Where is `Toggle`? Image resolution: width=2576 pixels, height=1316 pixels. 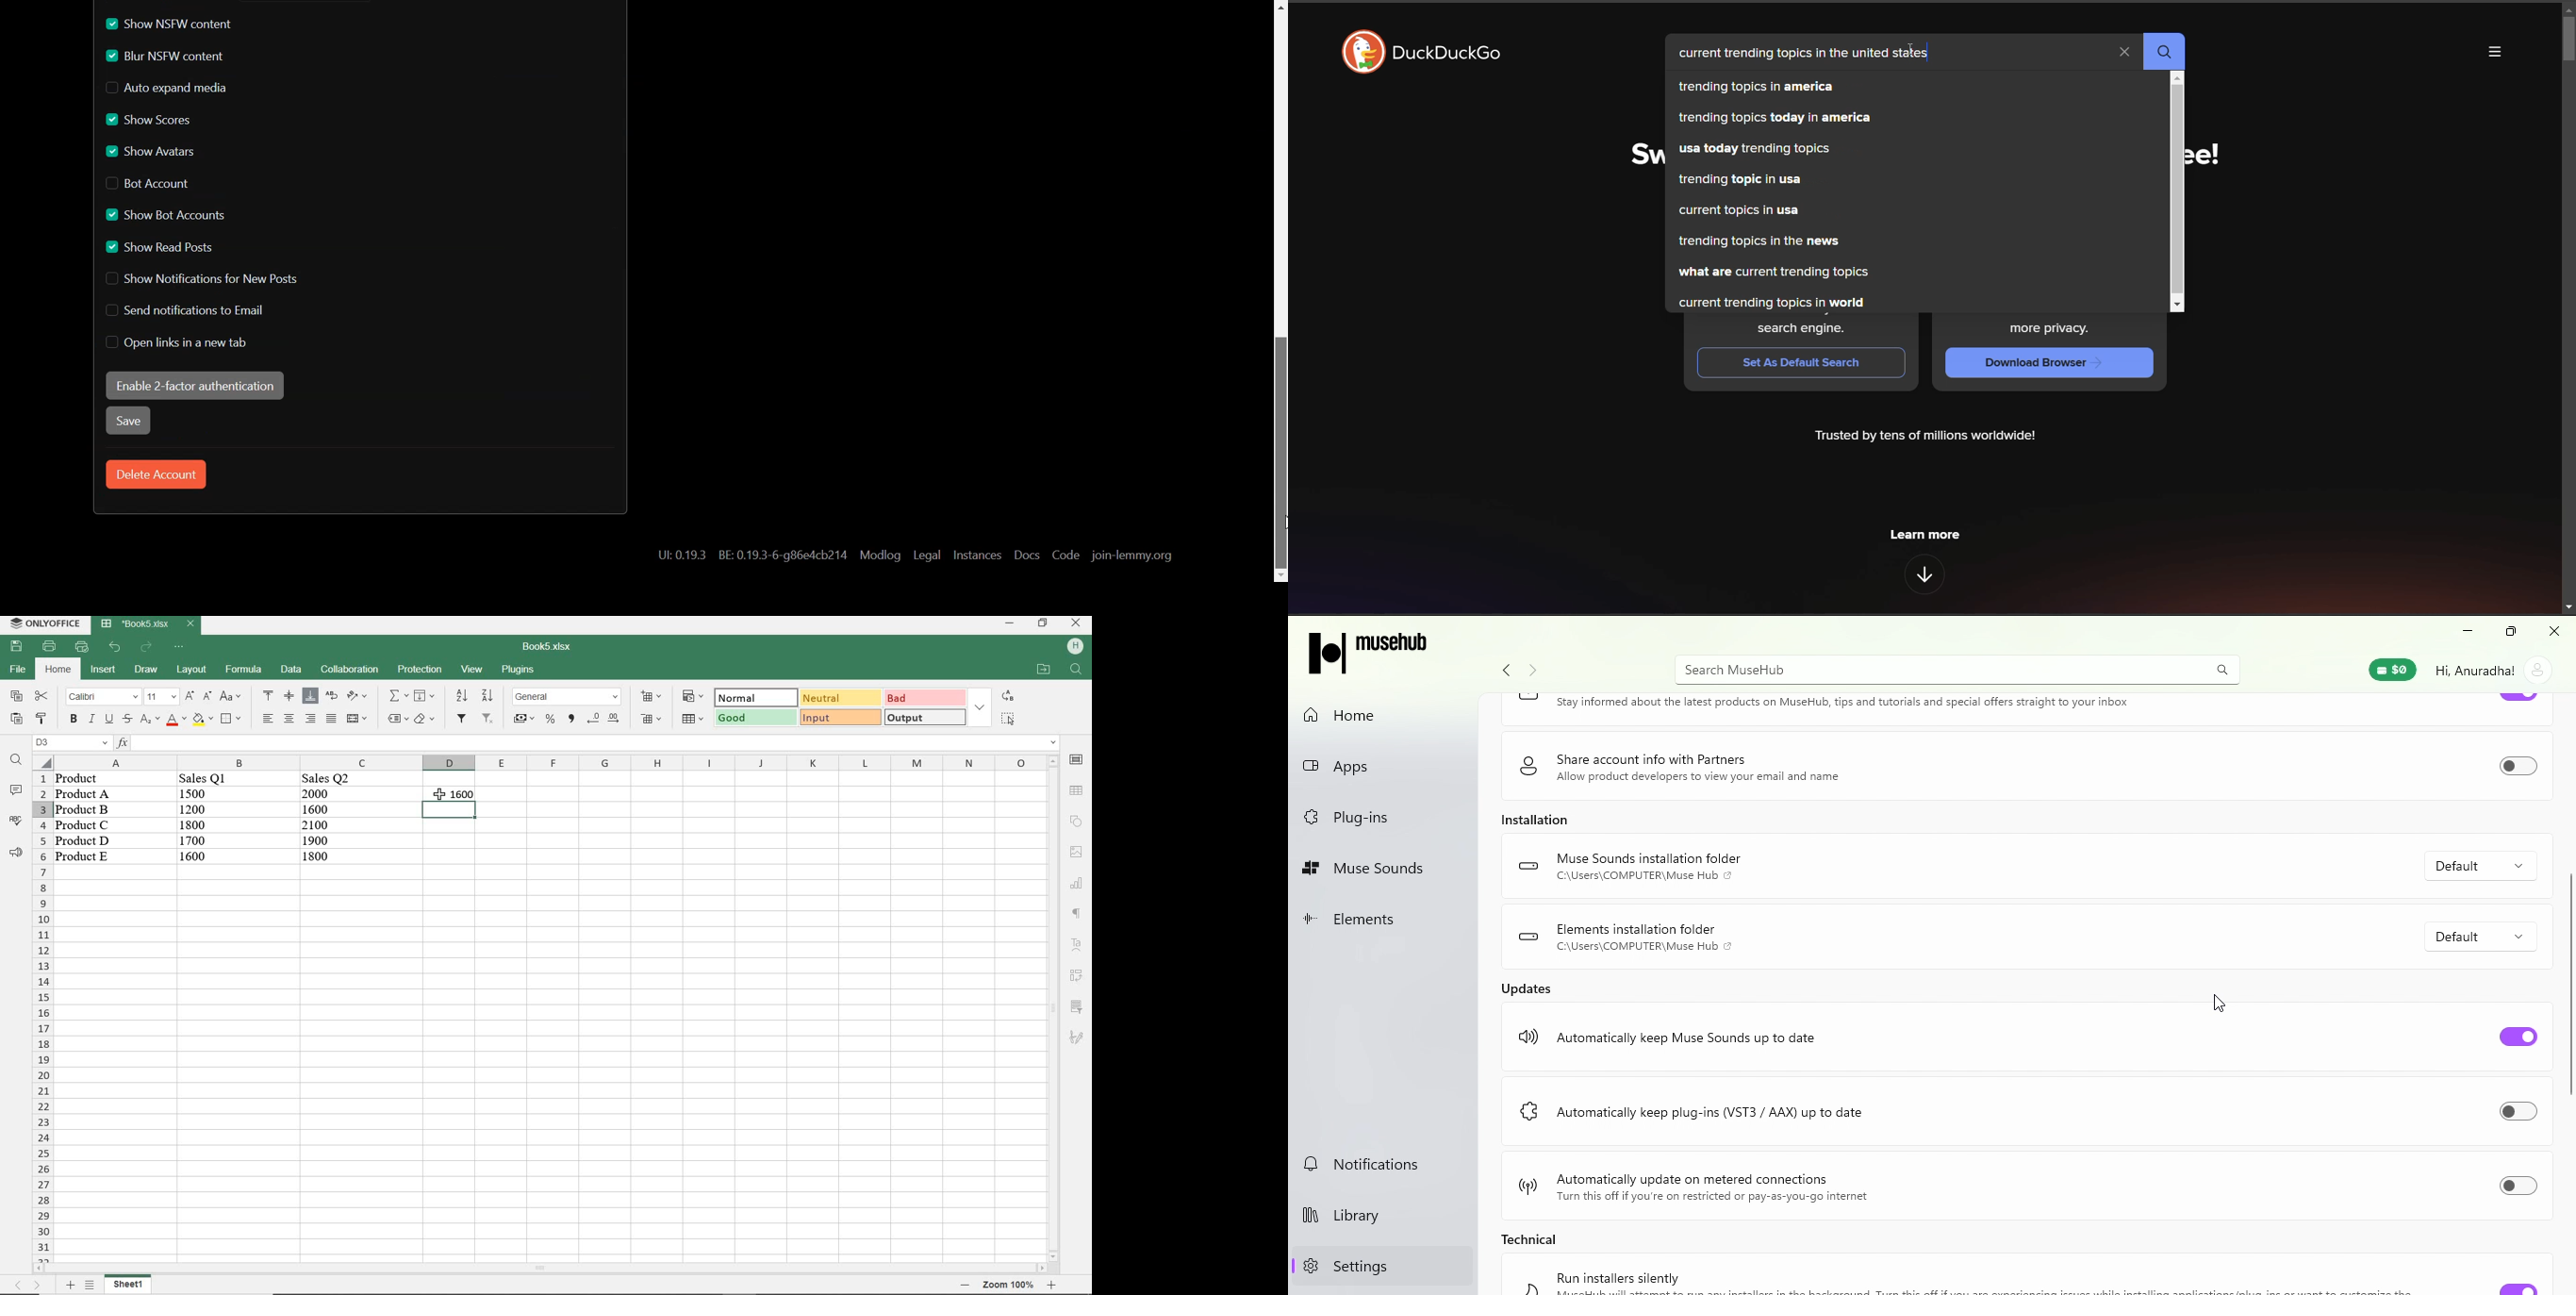 Toggle is located at coordinates (2517, 700).